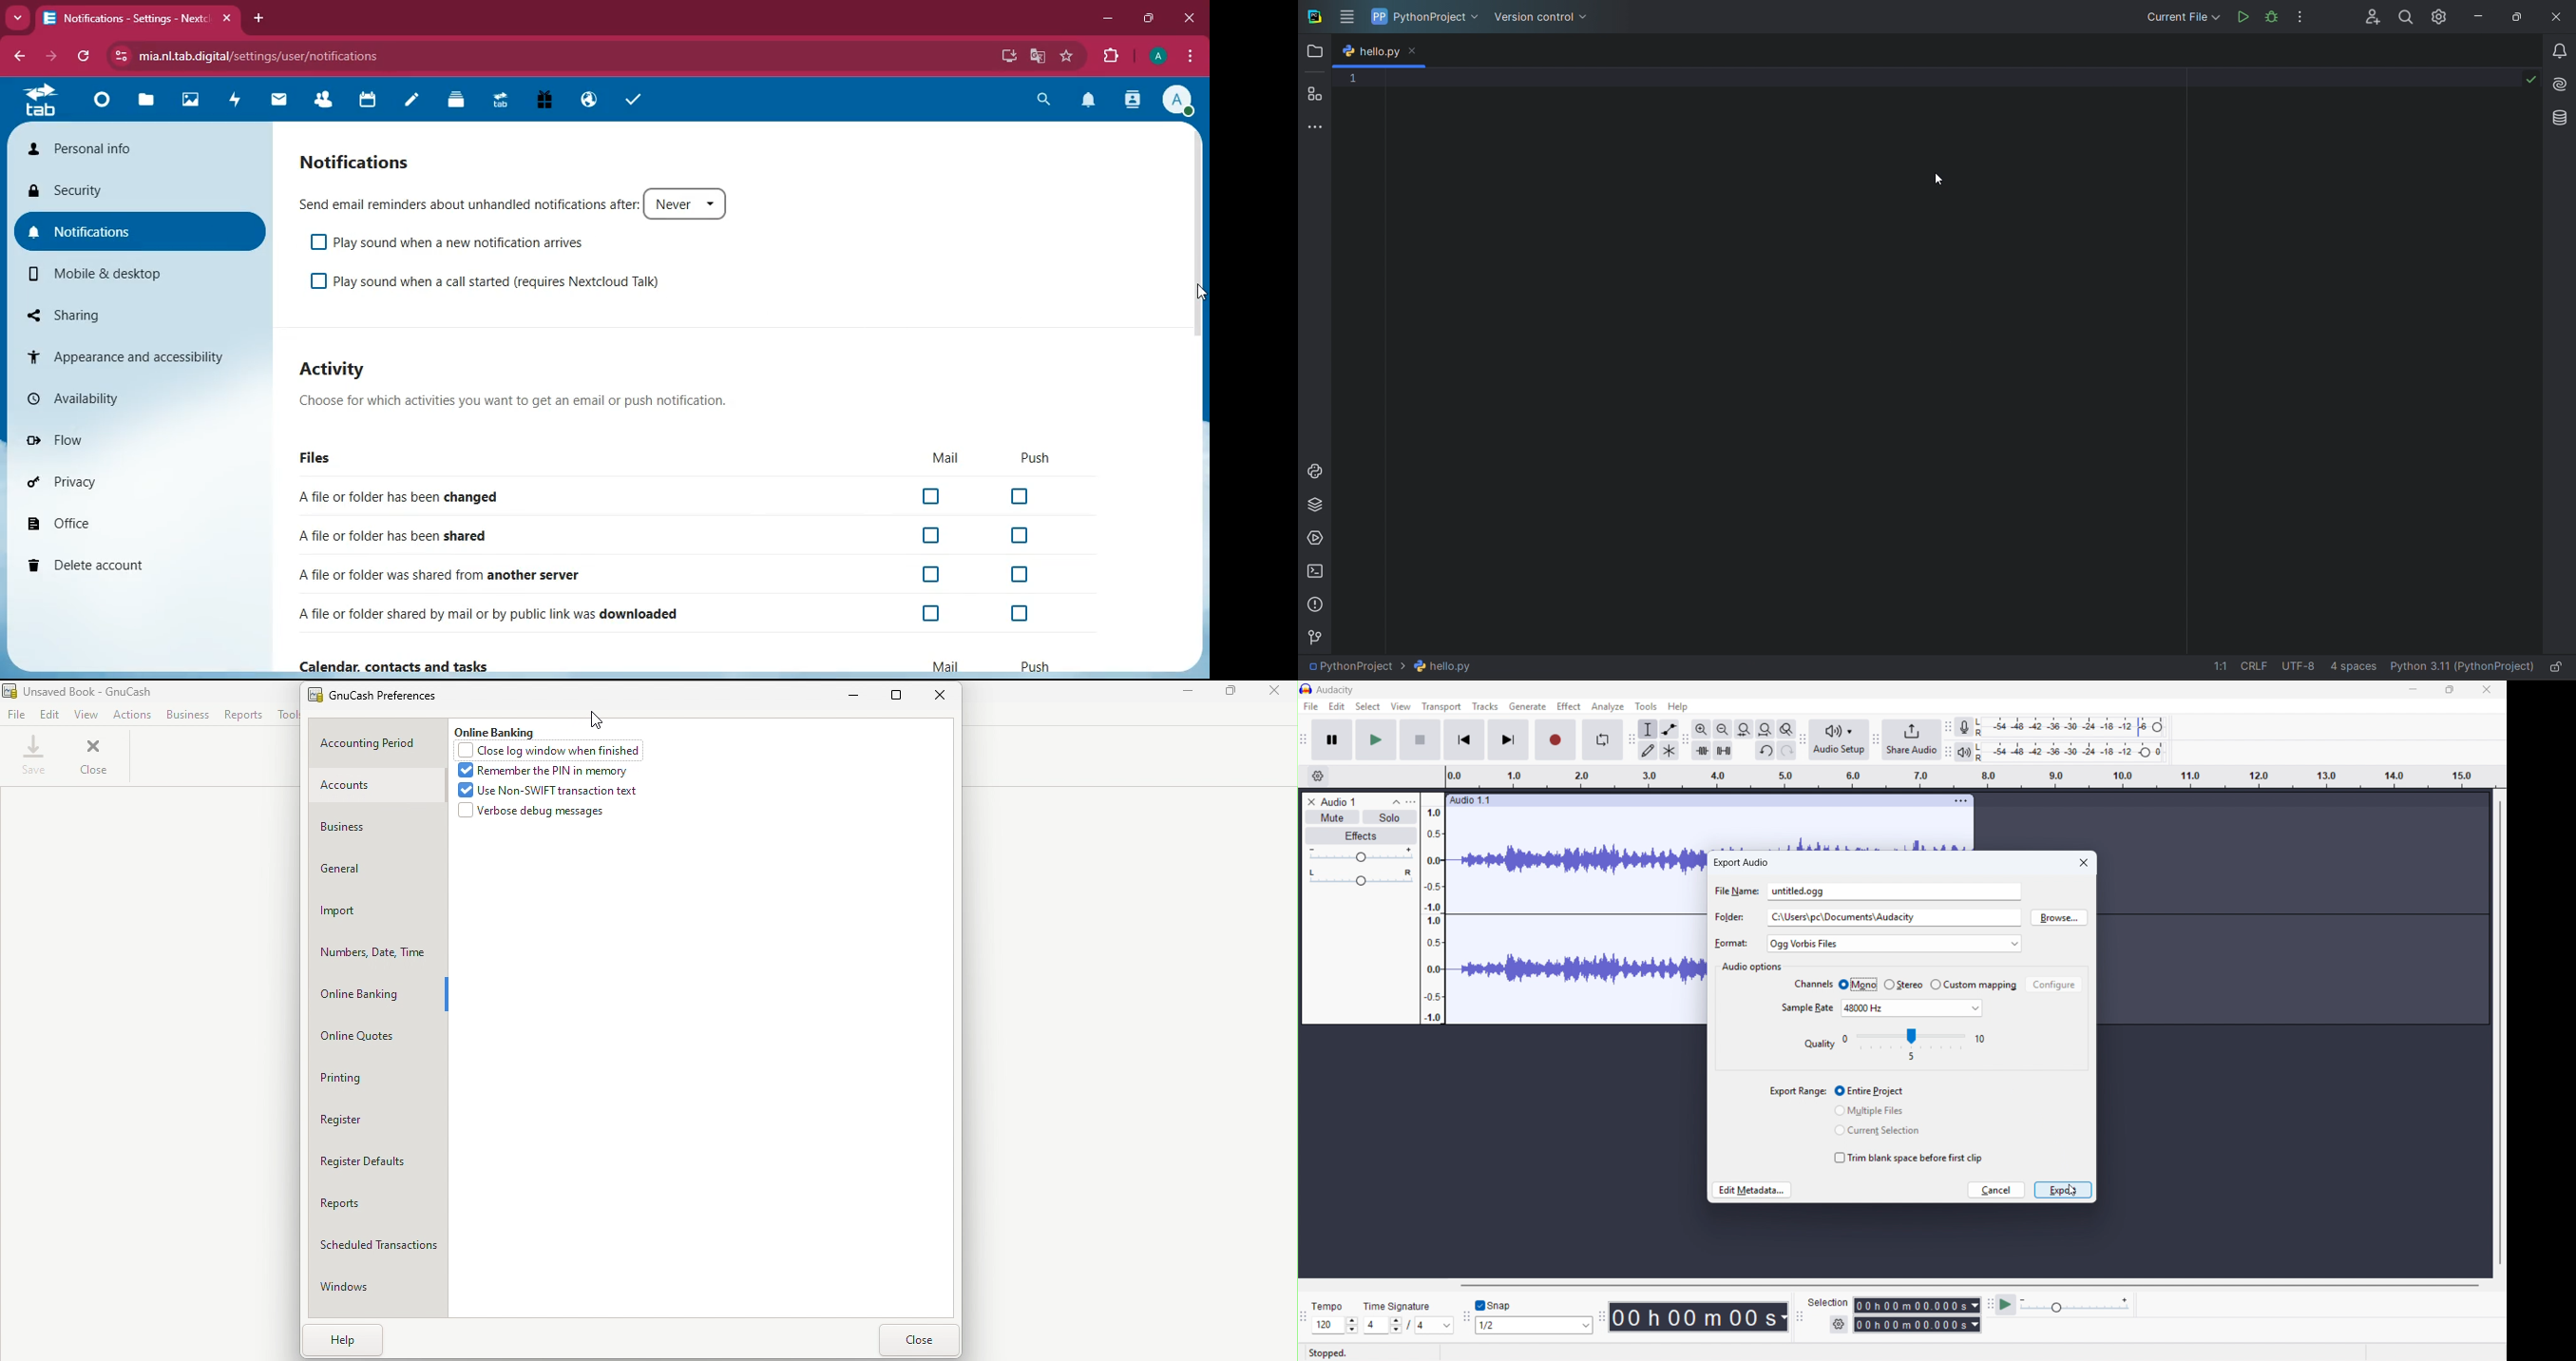 This screenshot has width=2576, height=1372. What do you see at coordinates (279, 99) in the screenshot?
I see `mail` at bounding box center [279, 99].